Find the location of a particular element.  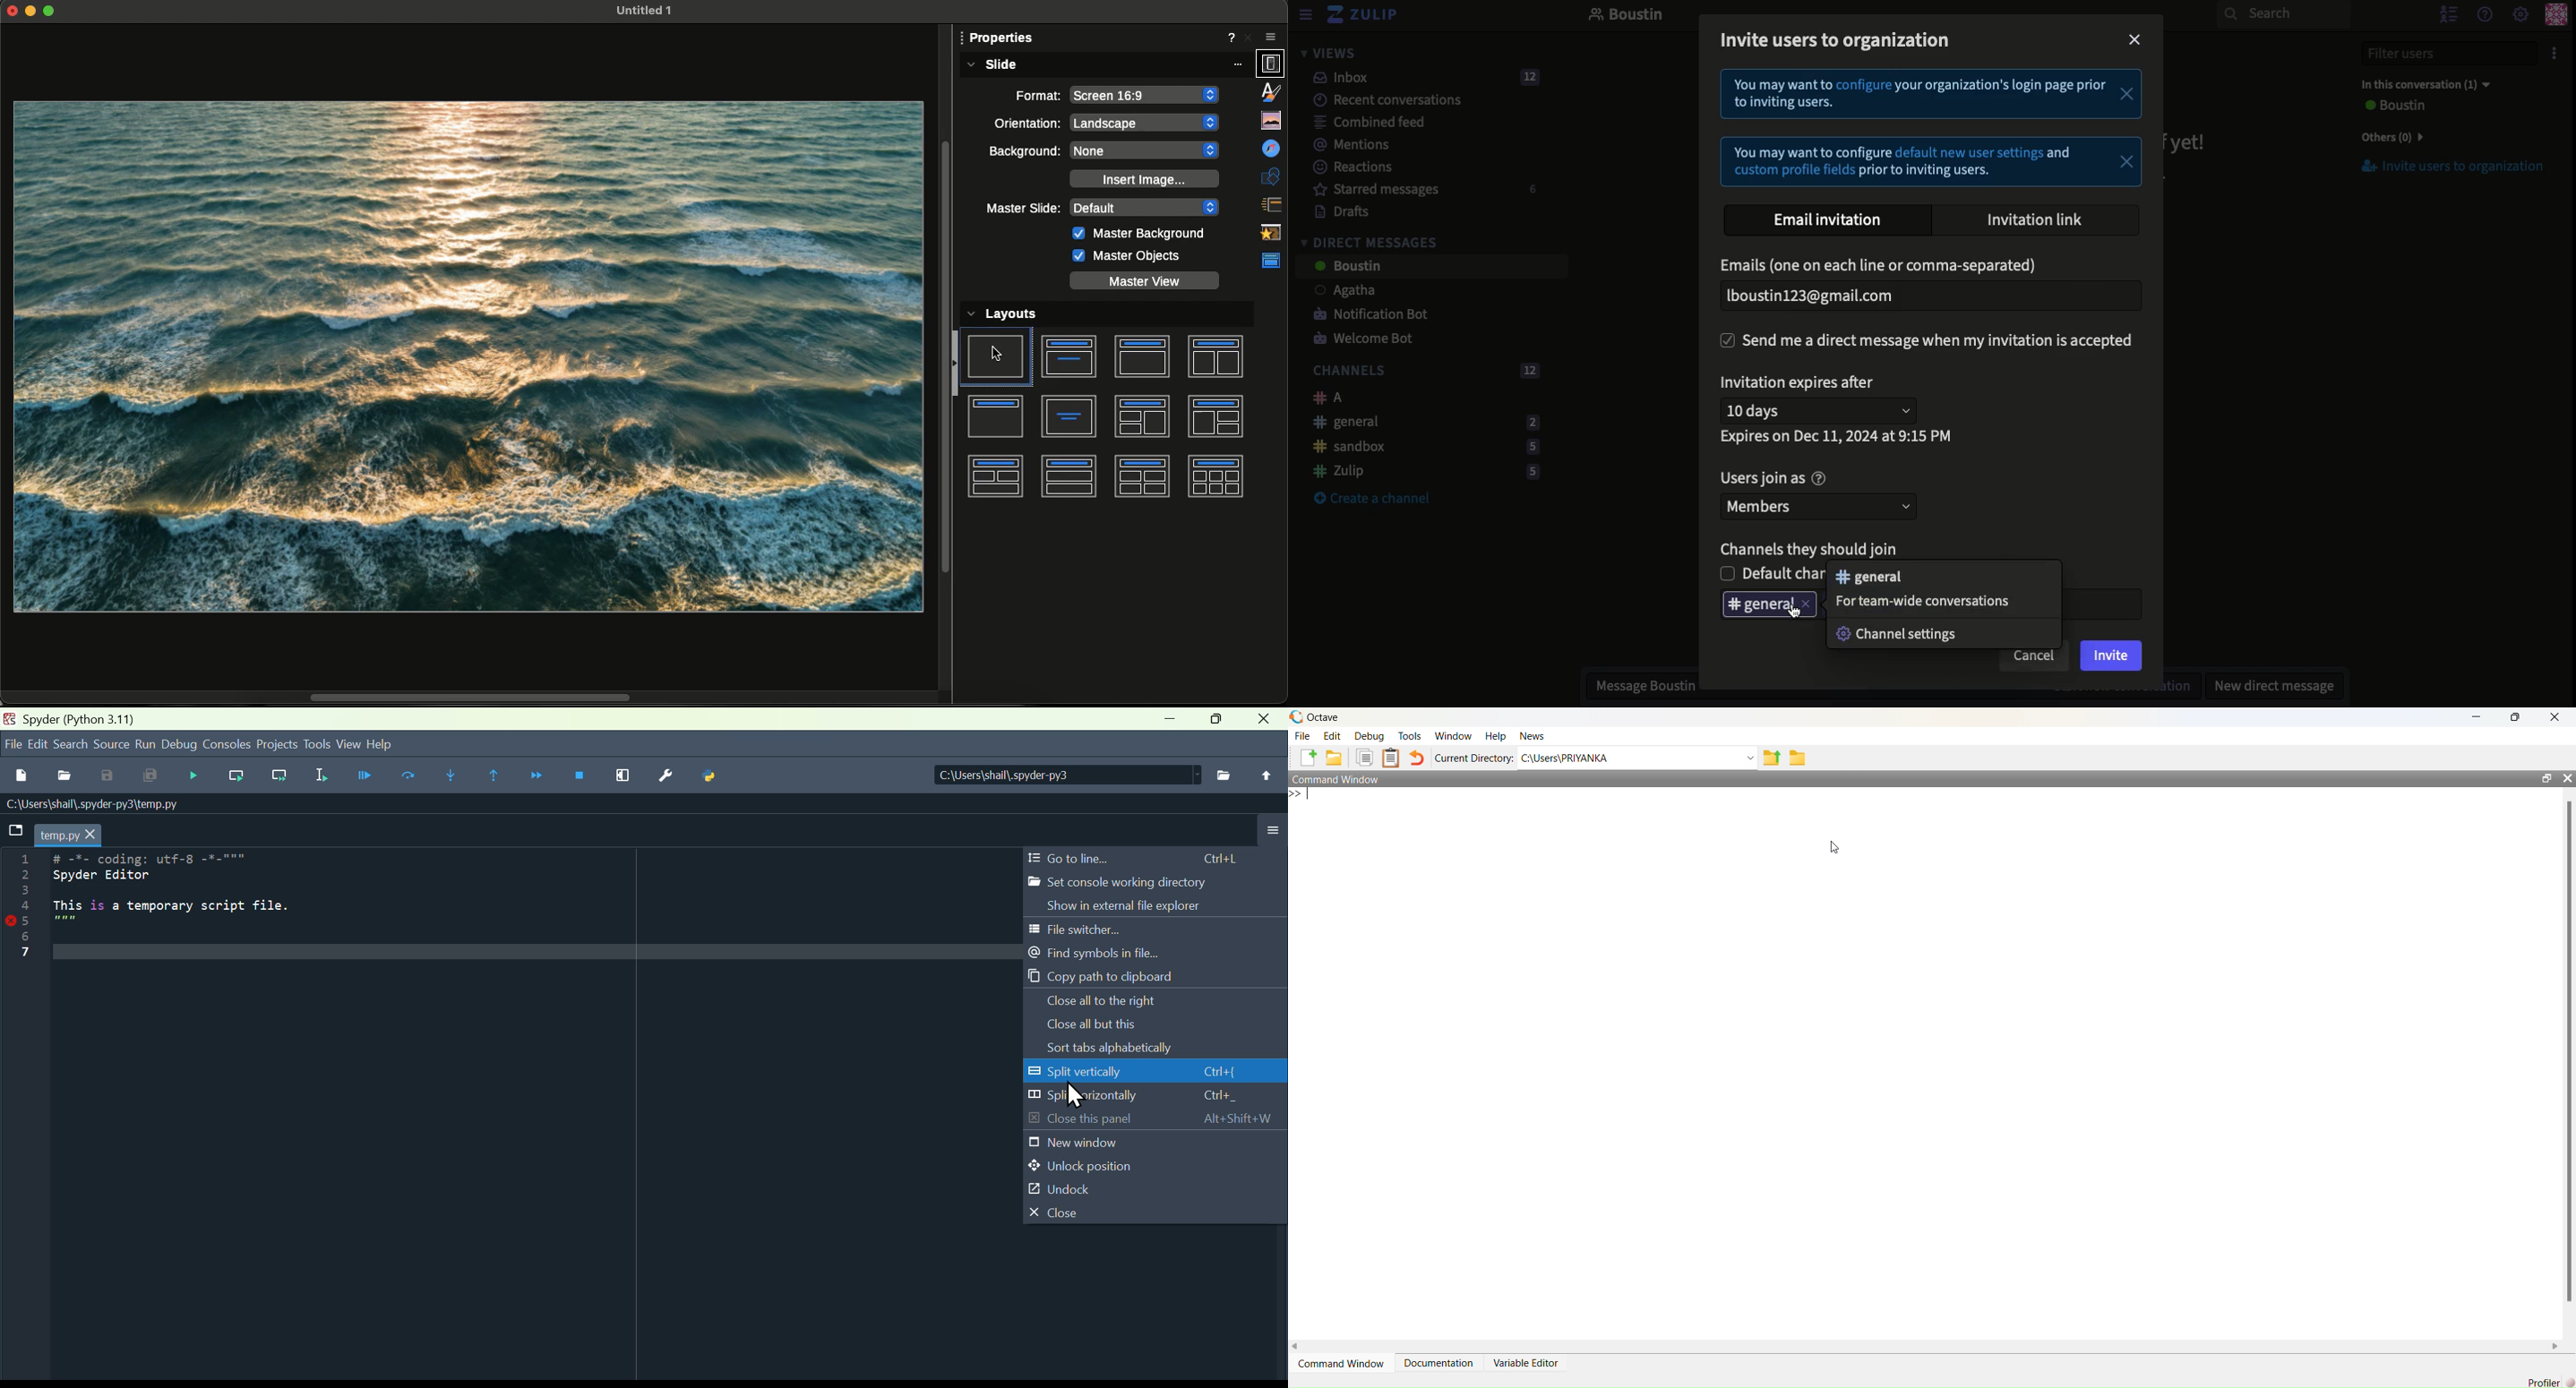

Sorts tabs alphabetically is located at coordinates (1161, 1051).